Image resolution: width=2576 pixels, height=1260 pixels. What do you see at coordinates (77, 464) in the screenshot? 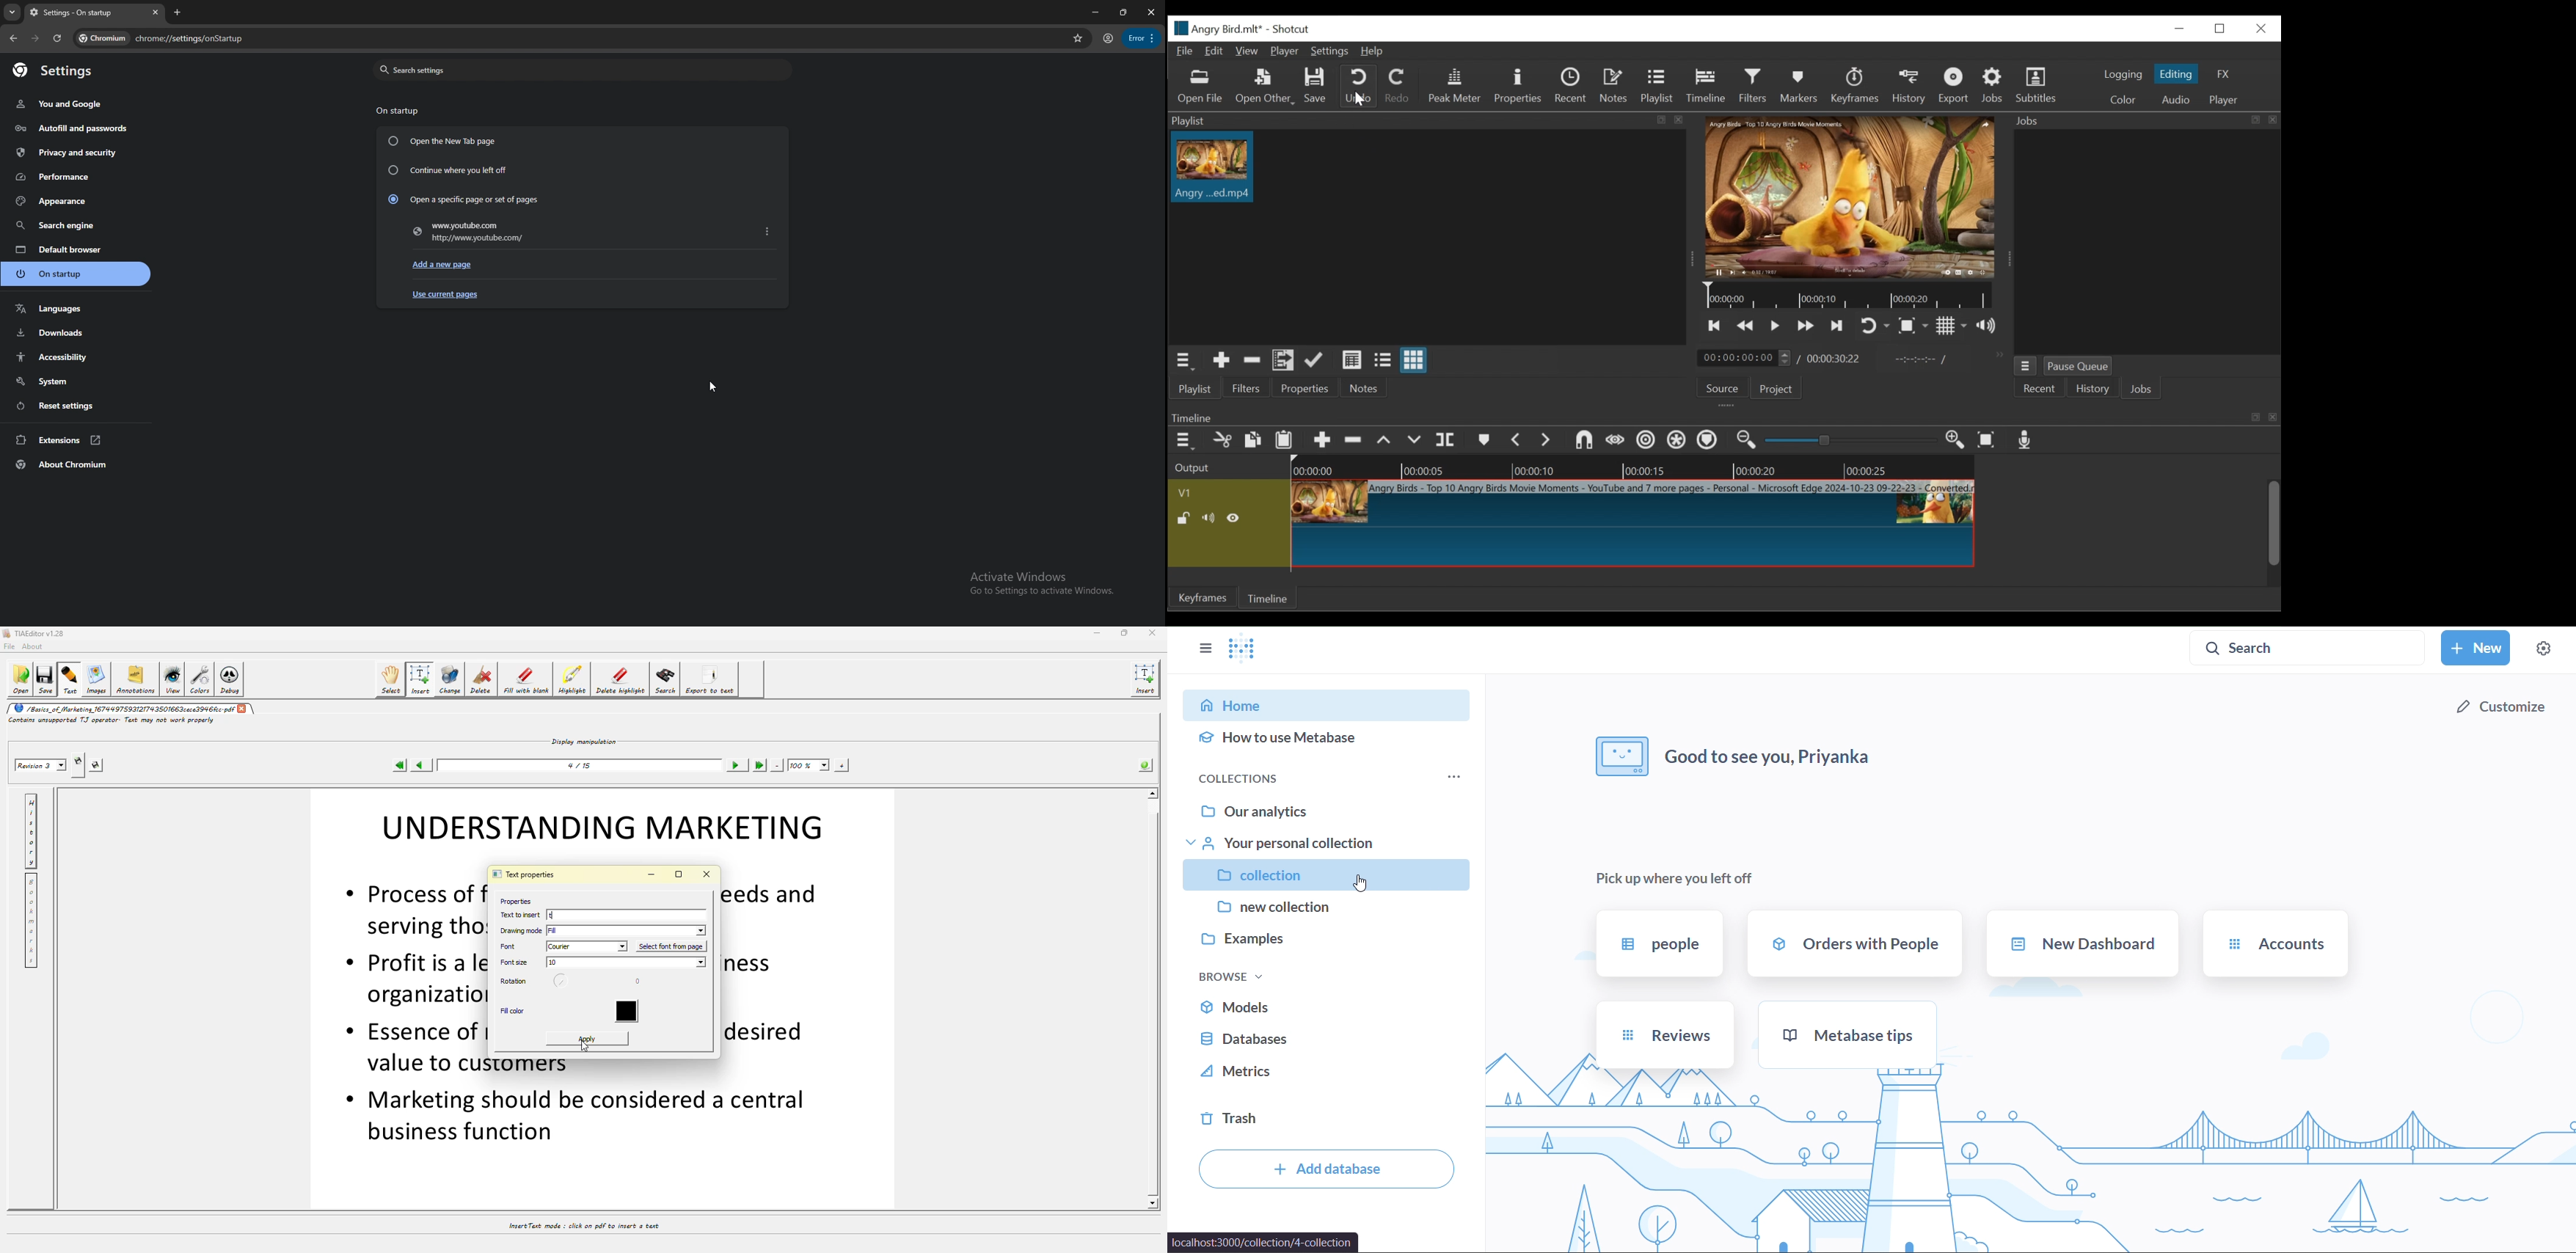
I see `about chromium` at bounding box center [77, 464].